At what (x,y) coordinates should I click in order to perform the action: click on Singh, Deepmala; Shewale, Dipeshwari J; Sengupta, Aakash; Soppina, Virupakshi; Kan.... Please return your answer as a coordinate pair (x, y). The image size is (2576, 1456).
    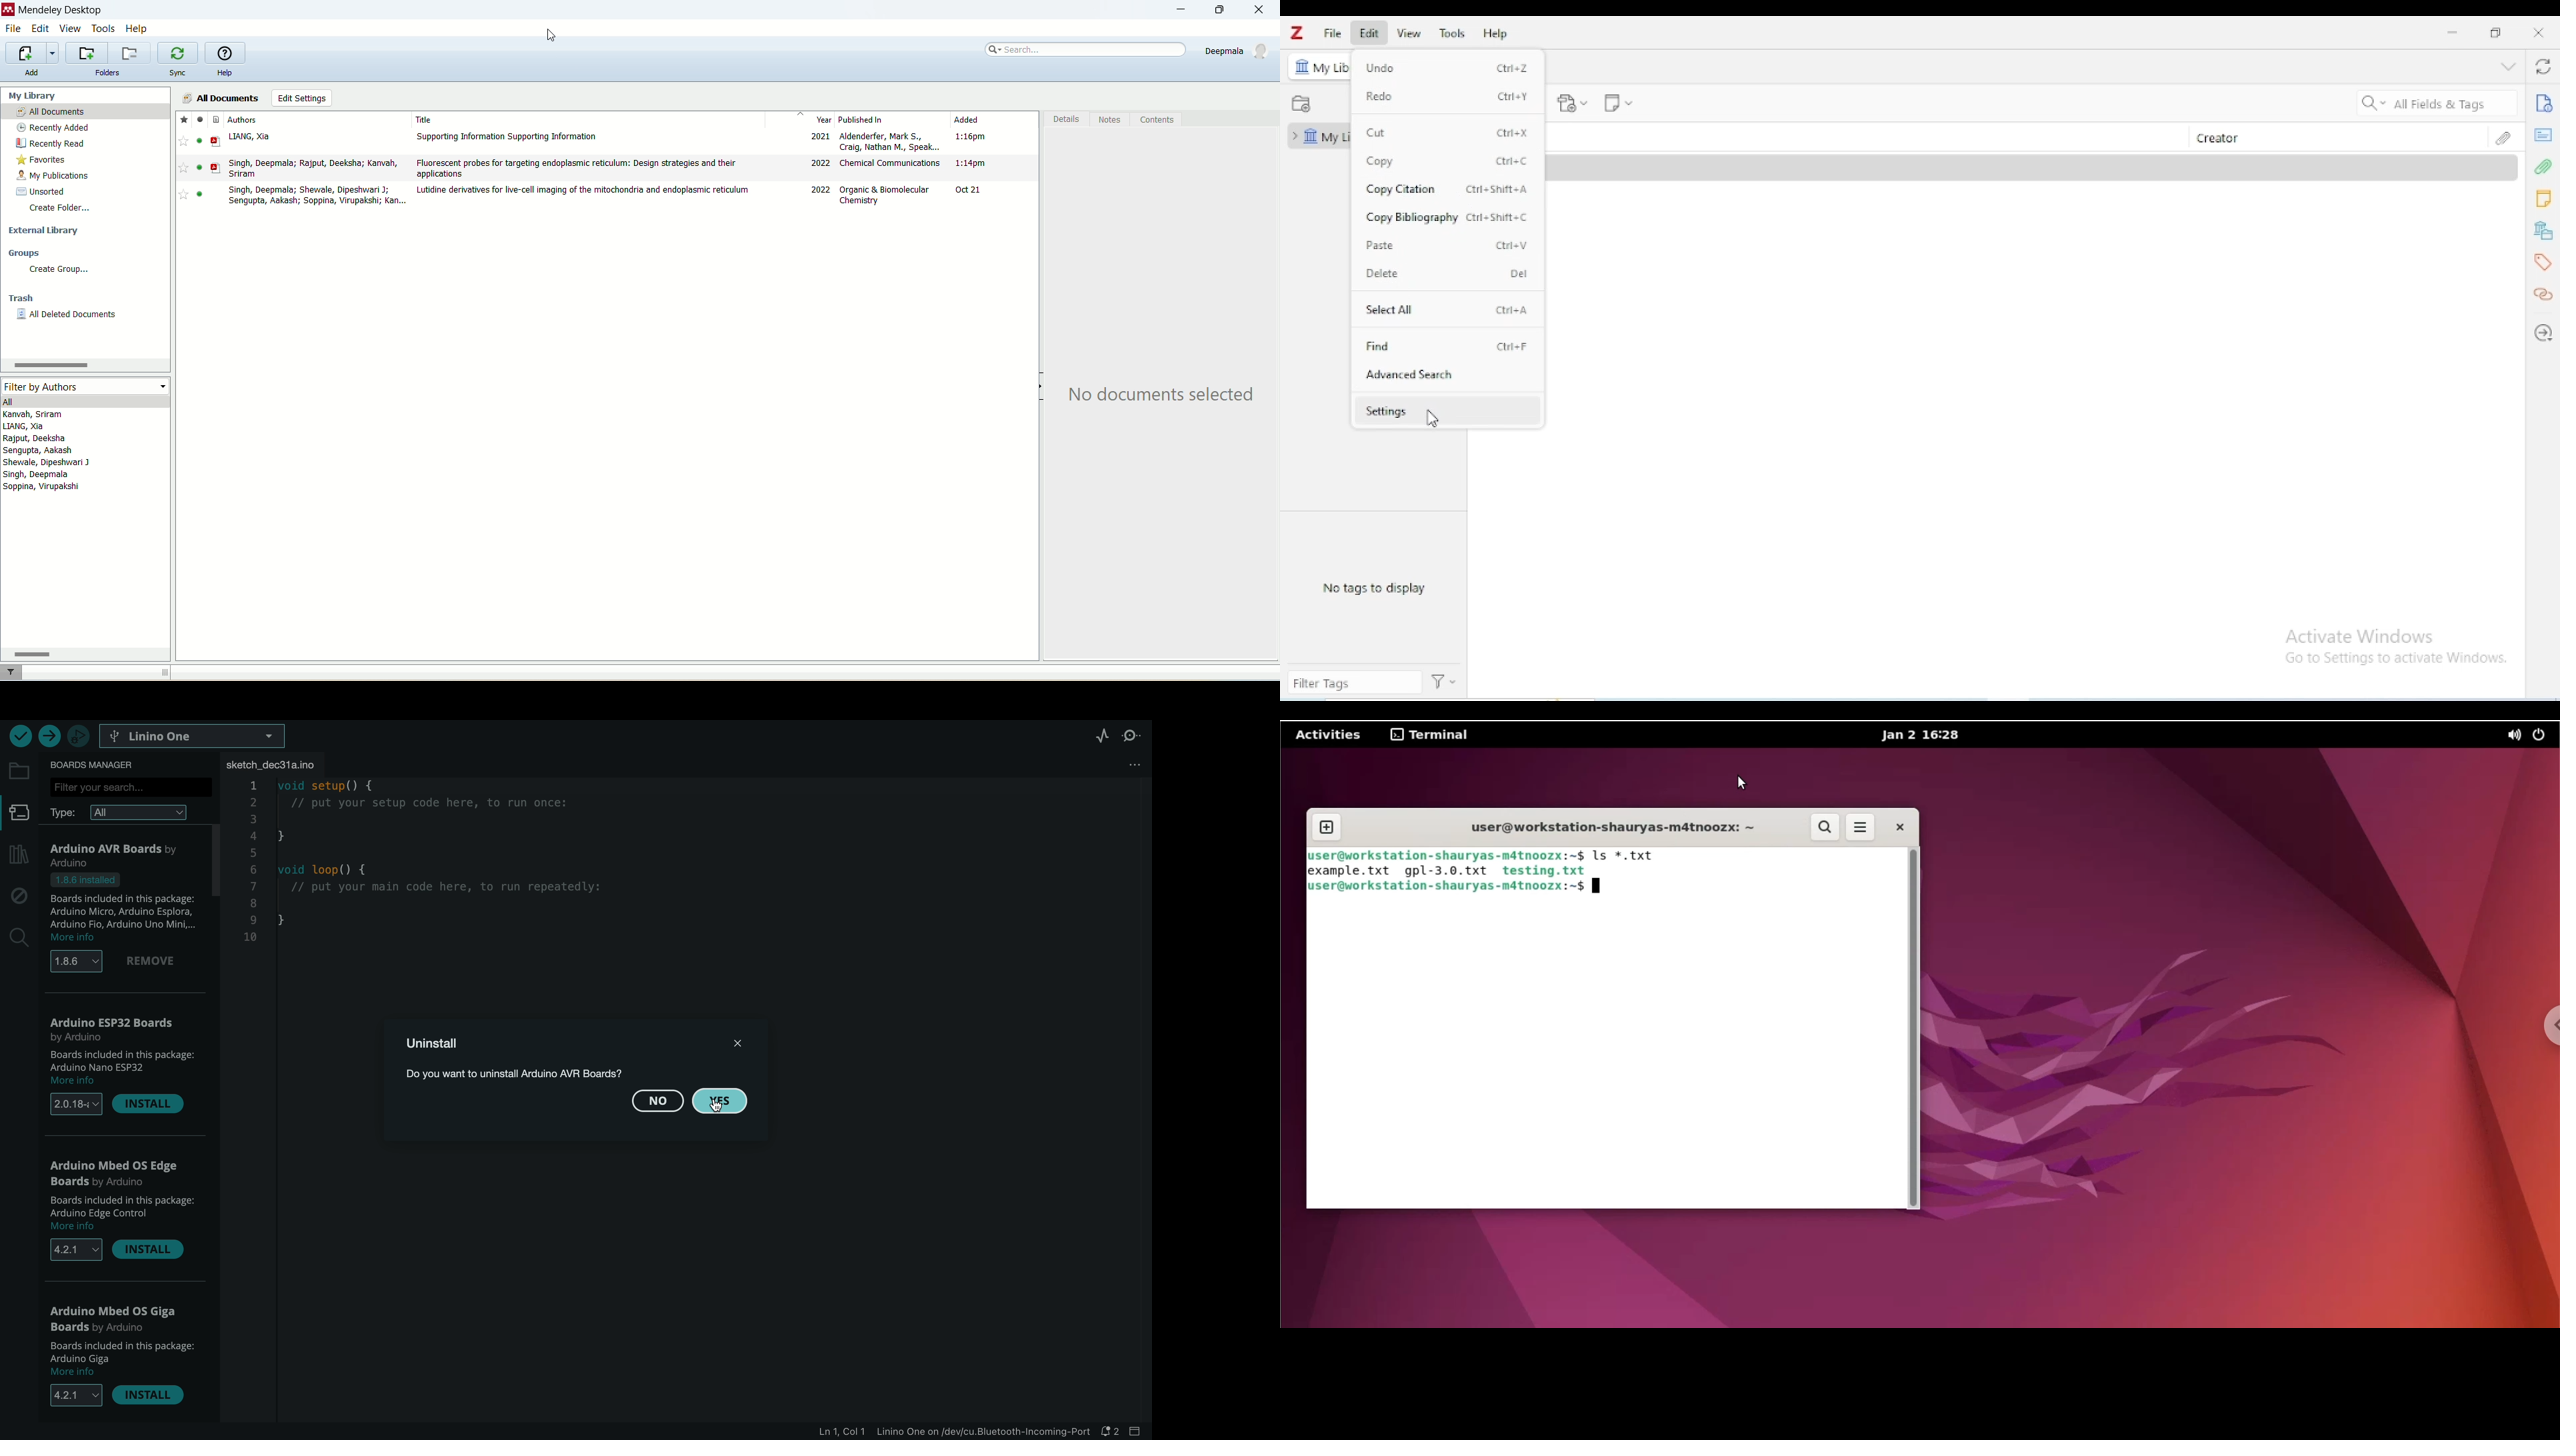
    Looking at the image, I should click on (317, 194).